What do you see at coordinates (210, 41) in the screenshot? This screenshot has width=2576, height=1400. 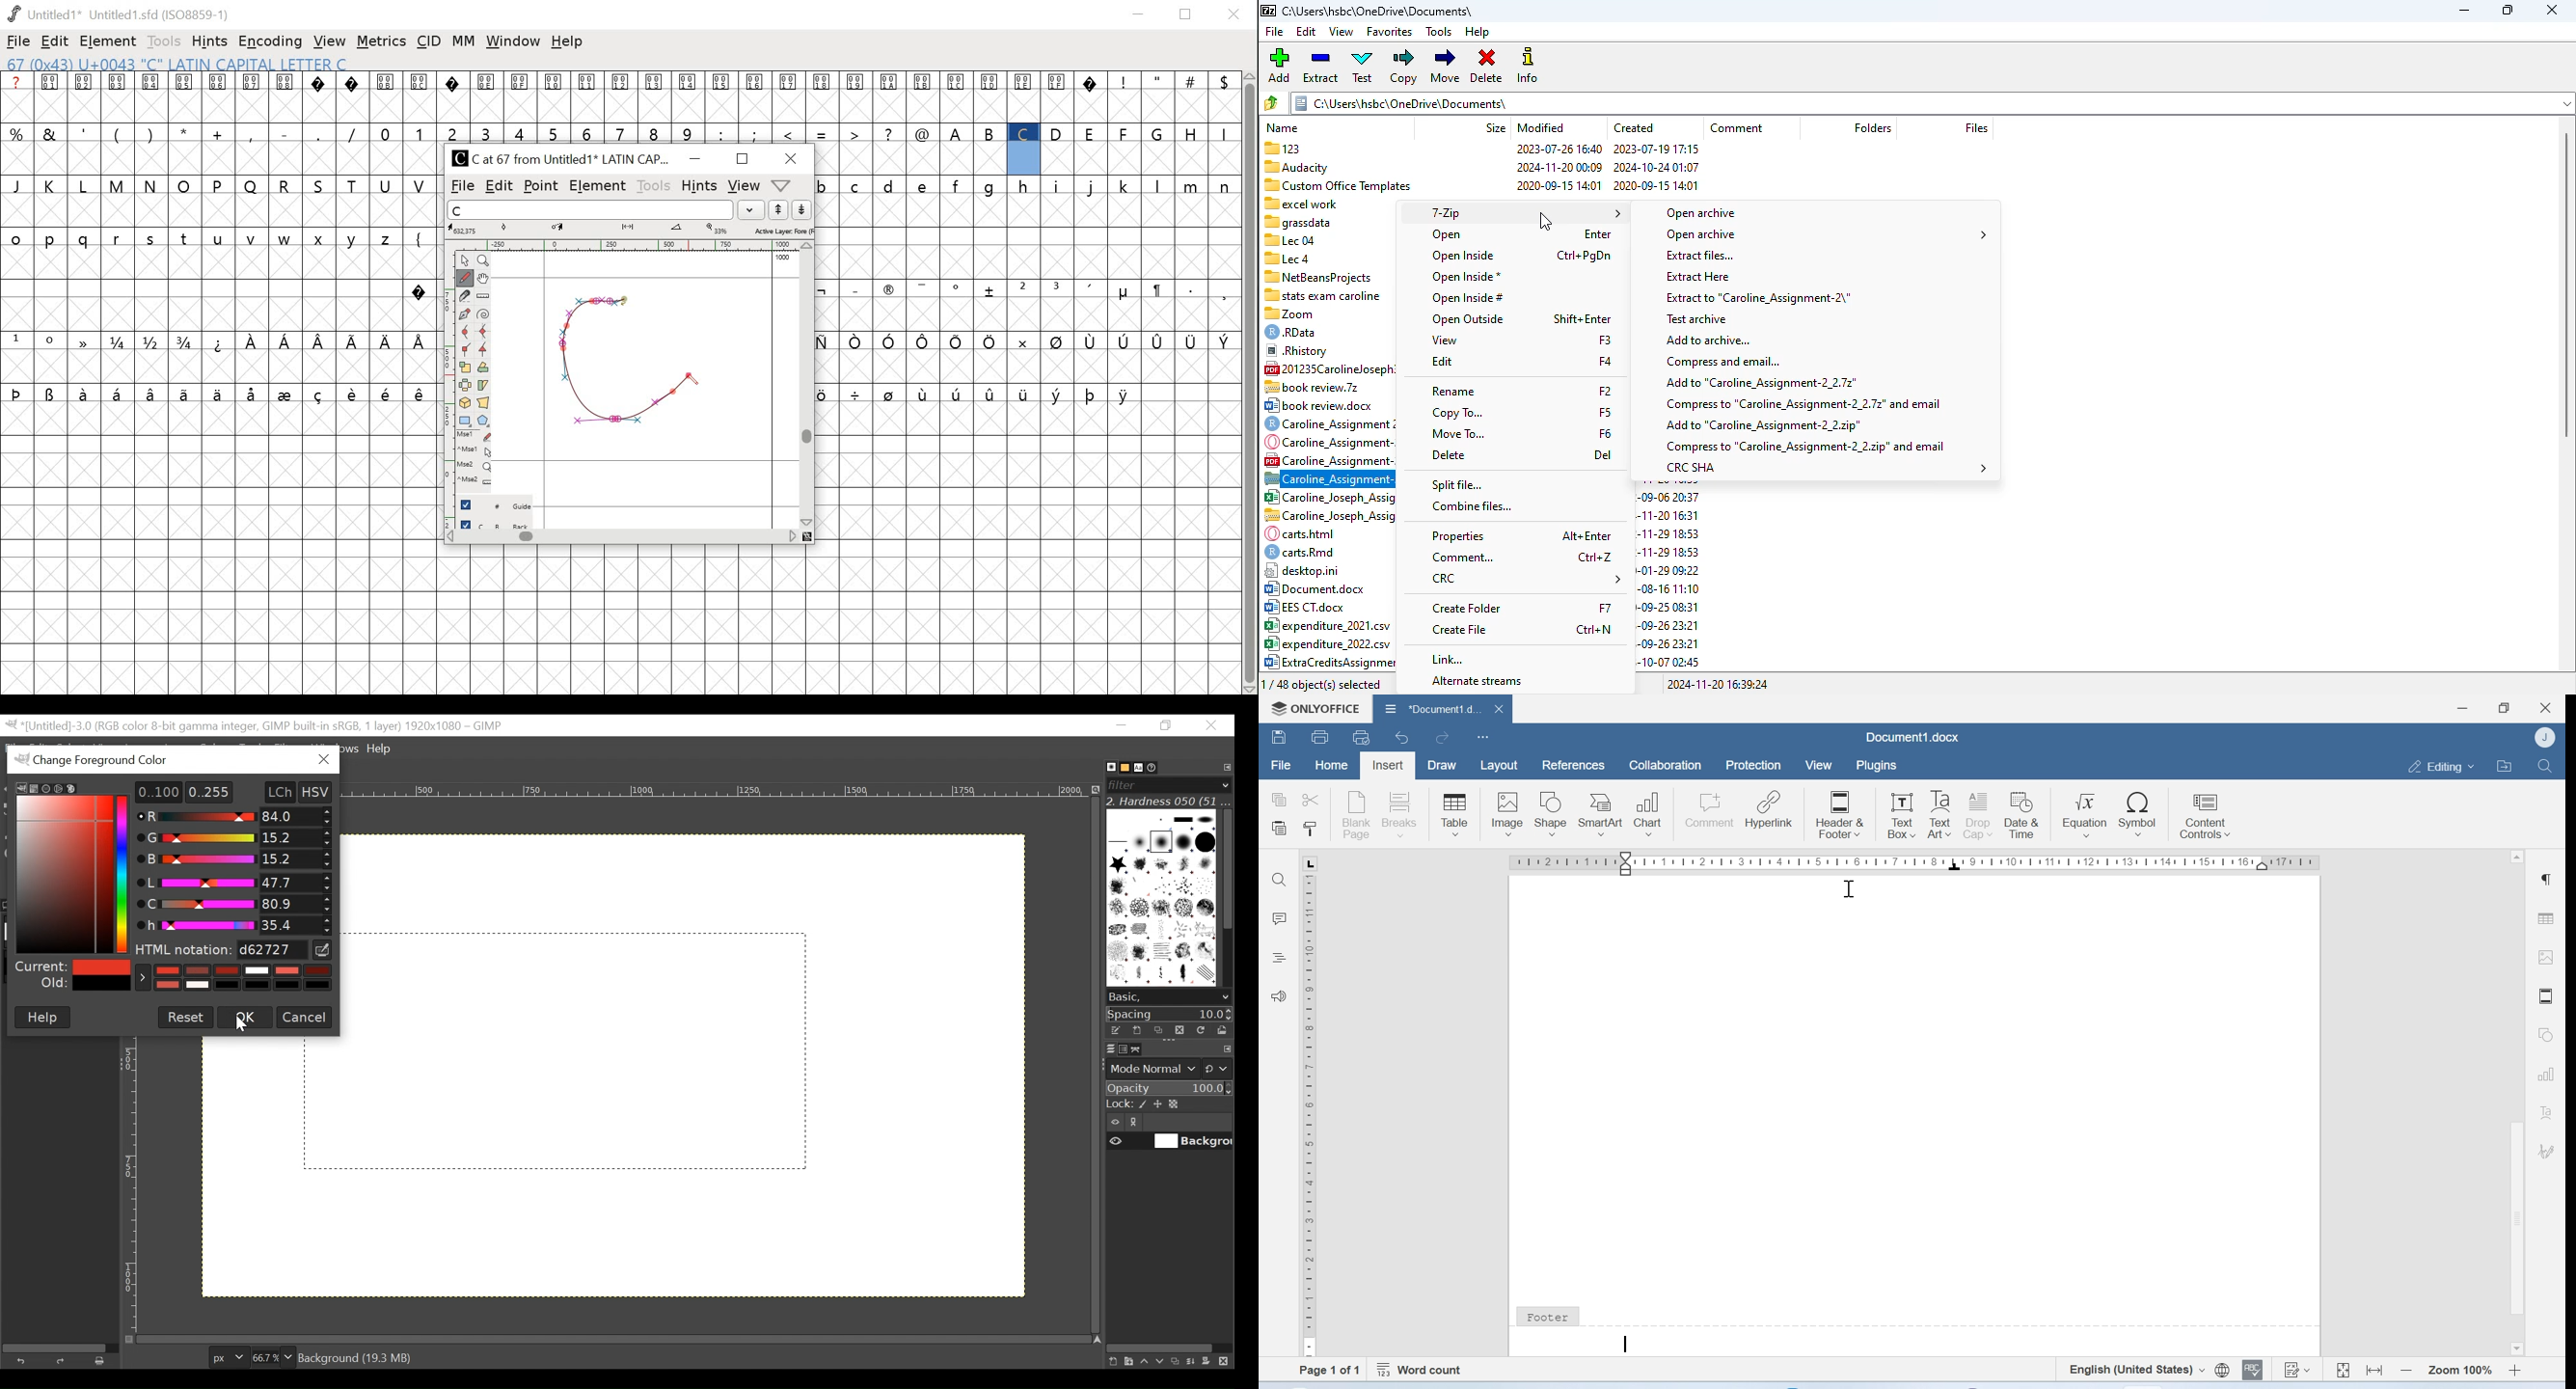 I see `hints` at bounding box center [210, 41].